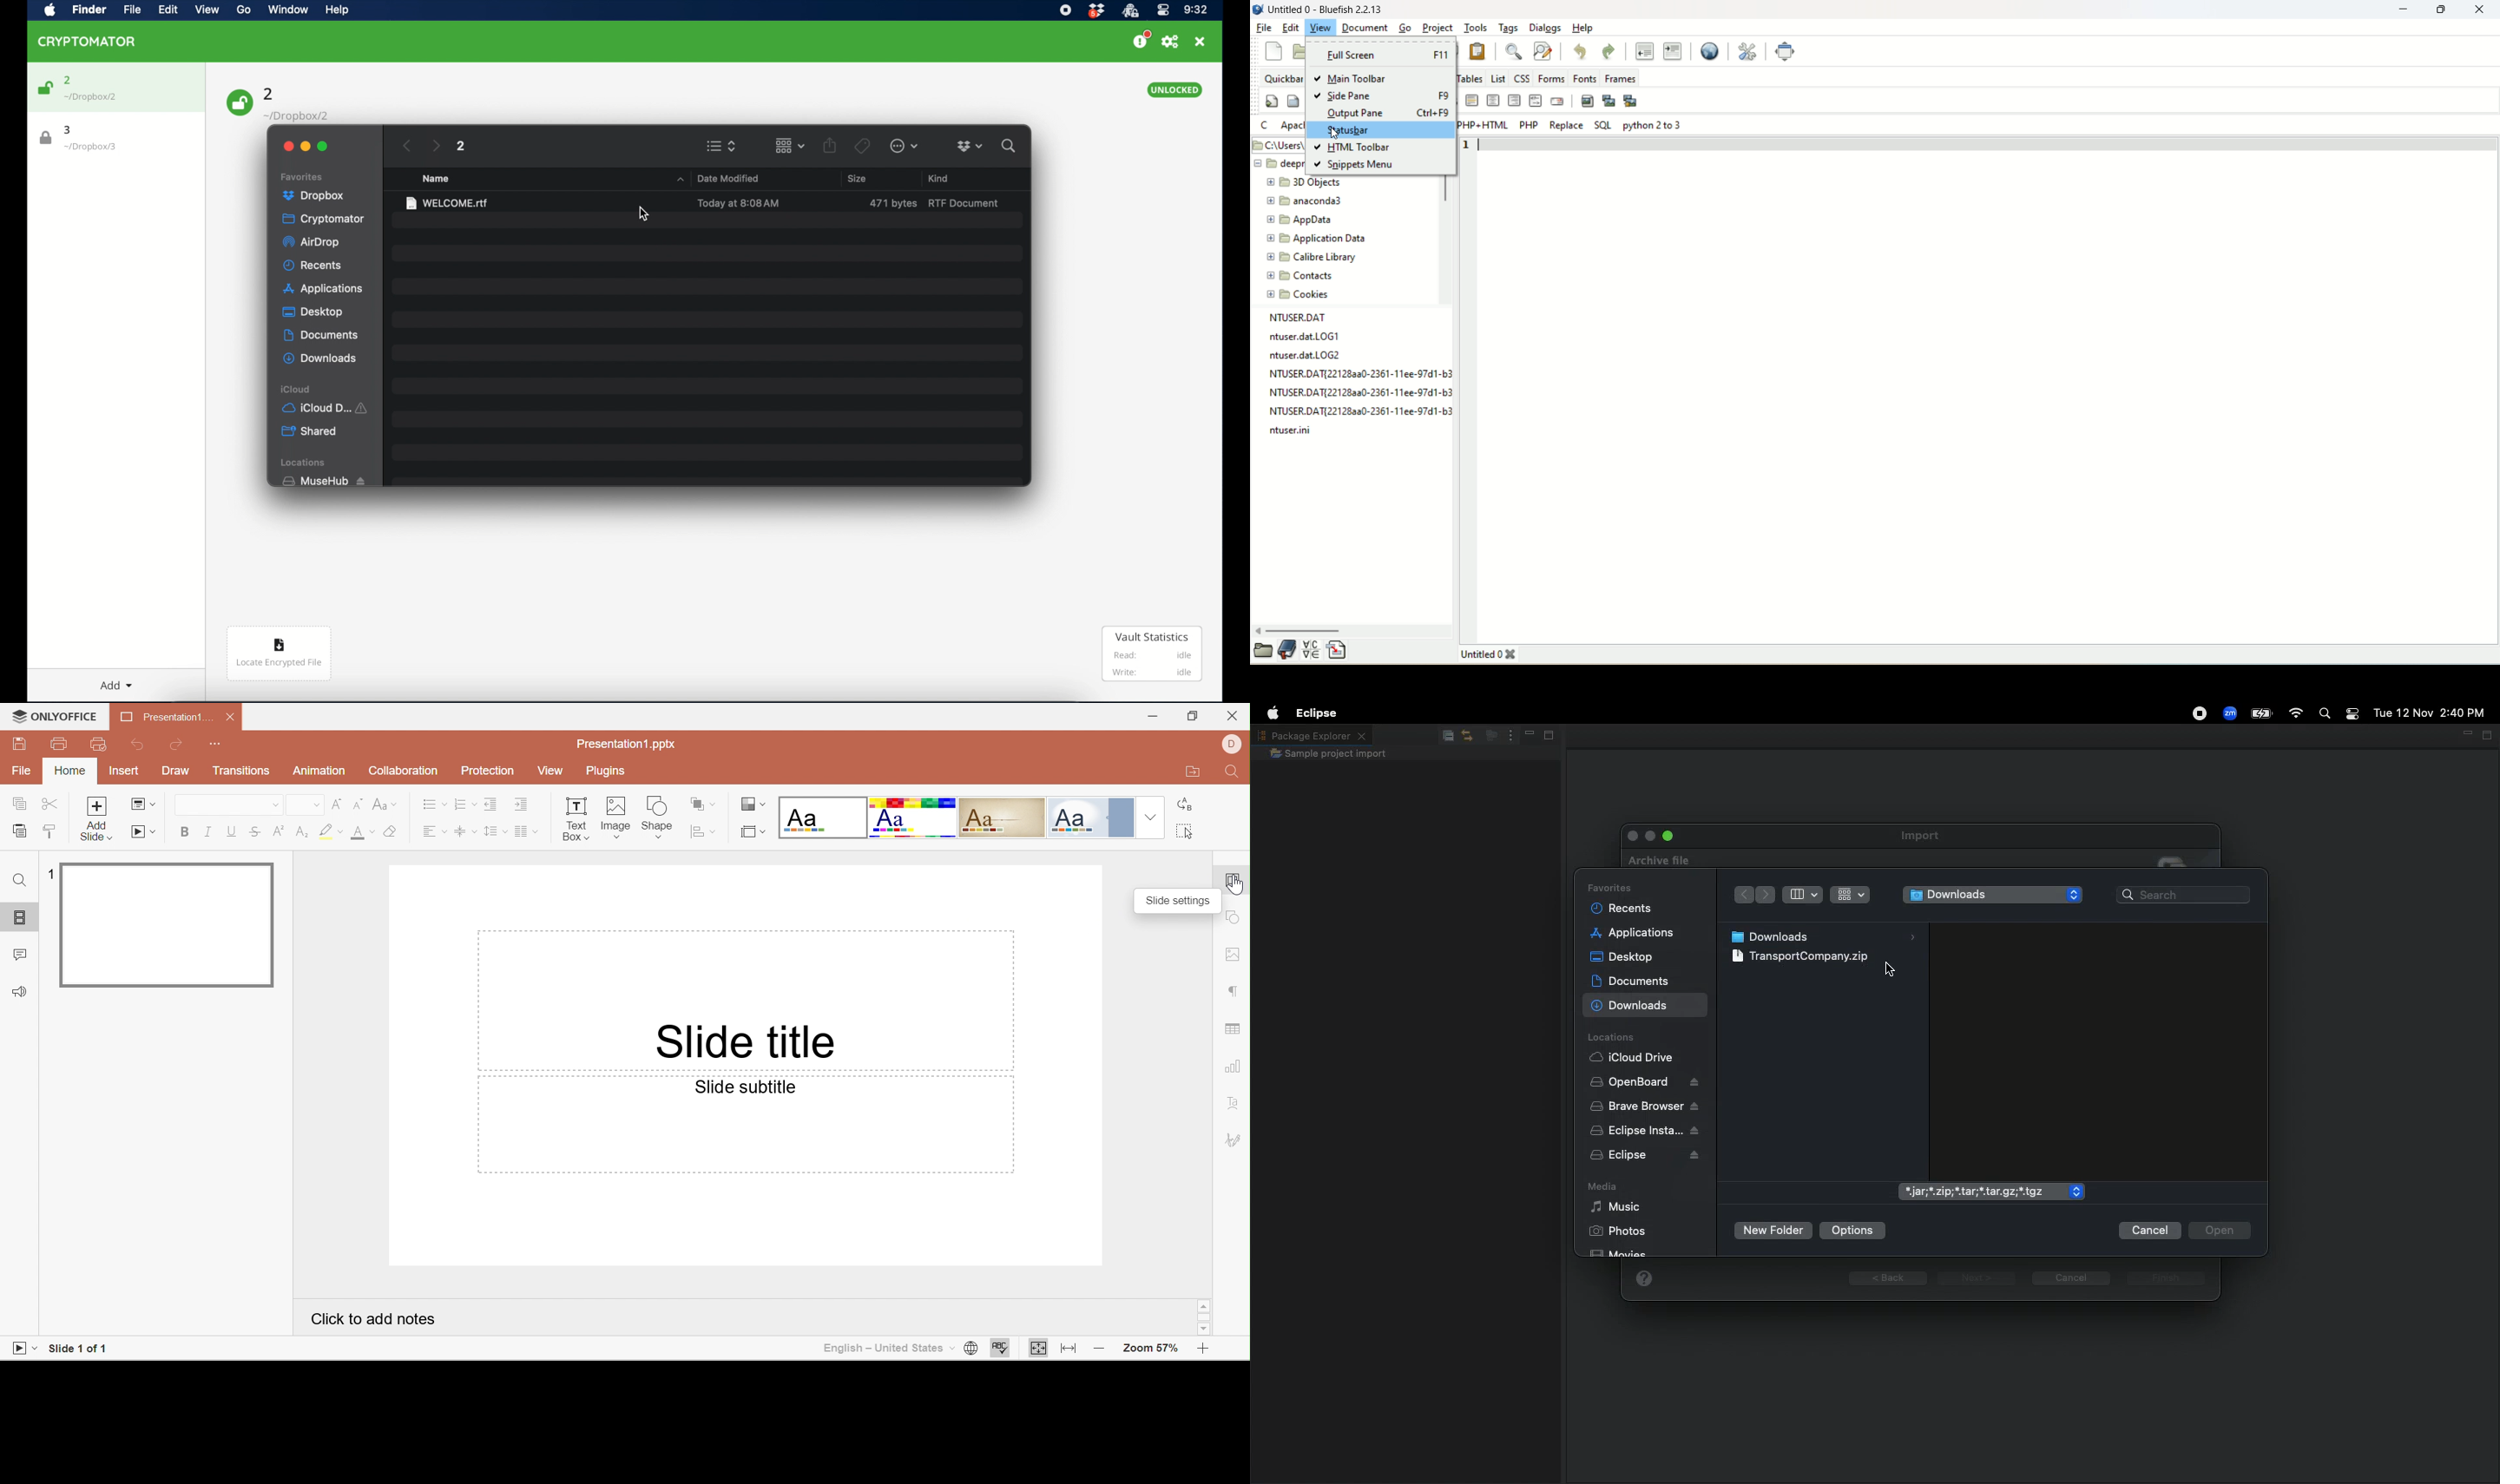 The image size is (2520, 1484). Describe the element at coordinates (20, 743) in the screenshot. I see `Save` at that location.